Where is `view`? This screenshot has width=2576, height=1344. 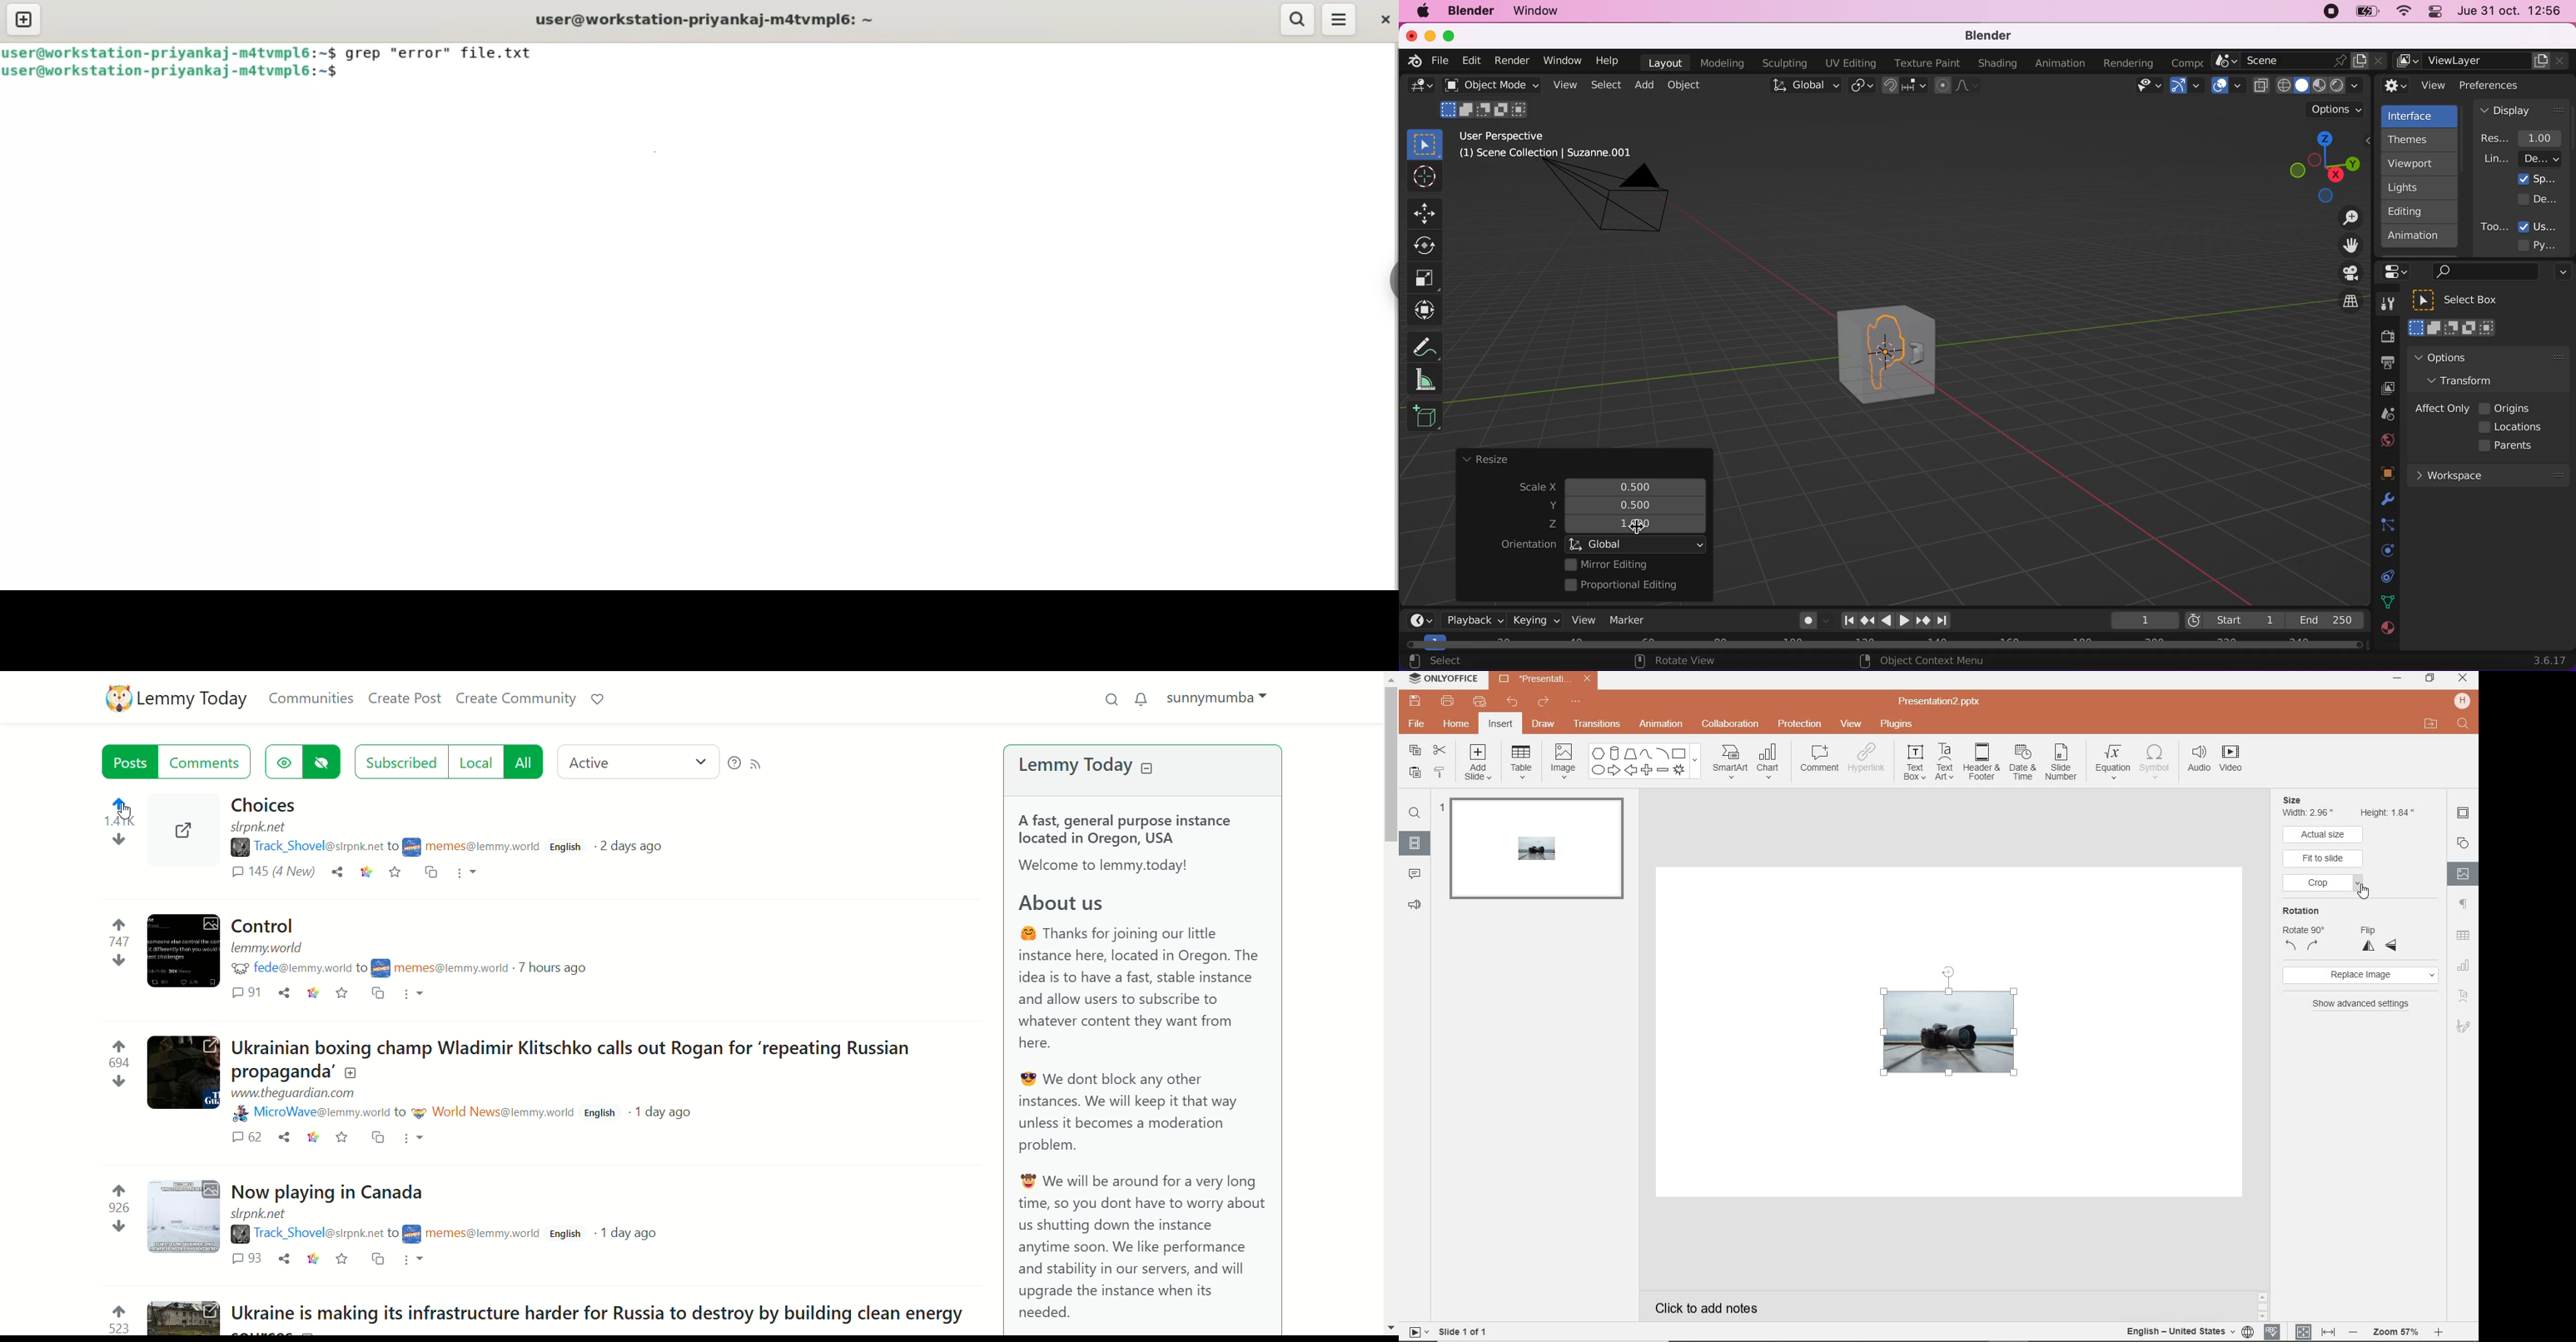 view is located at coordinates (1852, 723).